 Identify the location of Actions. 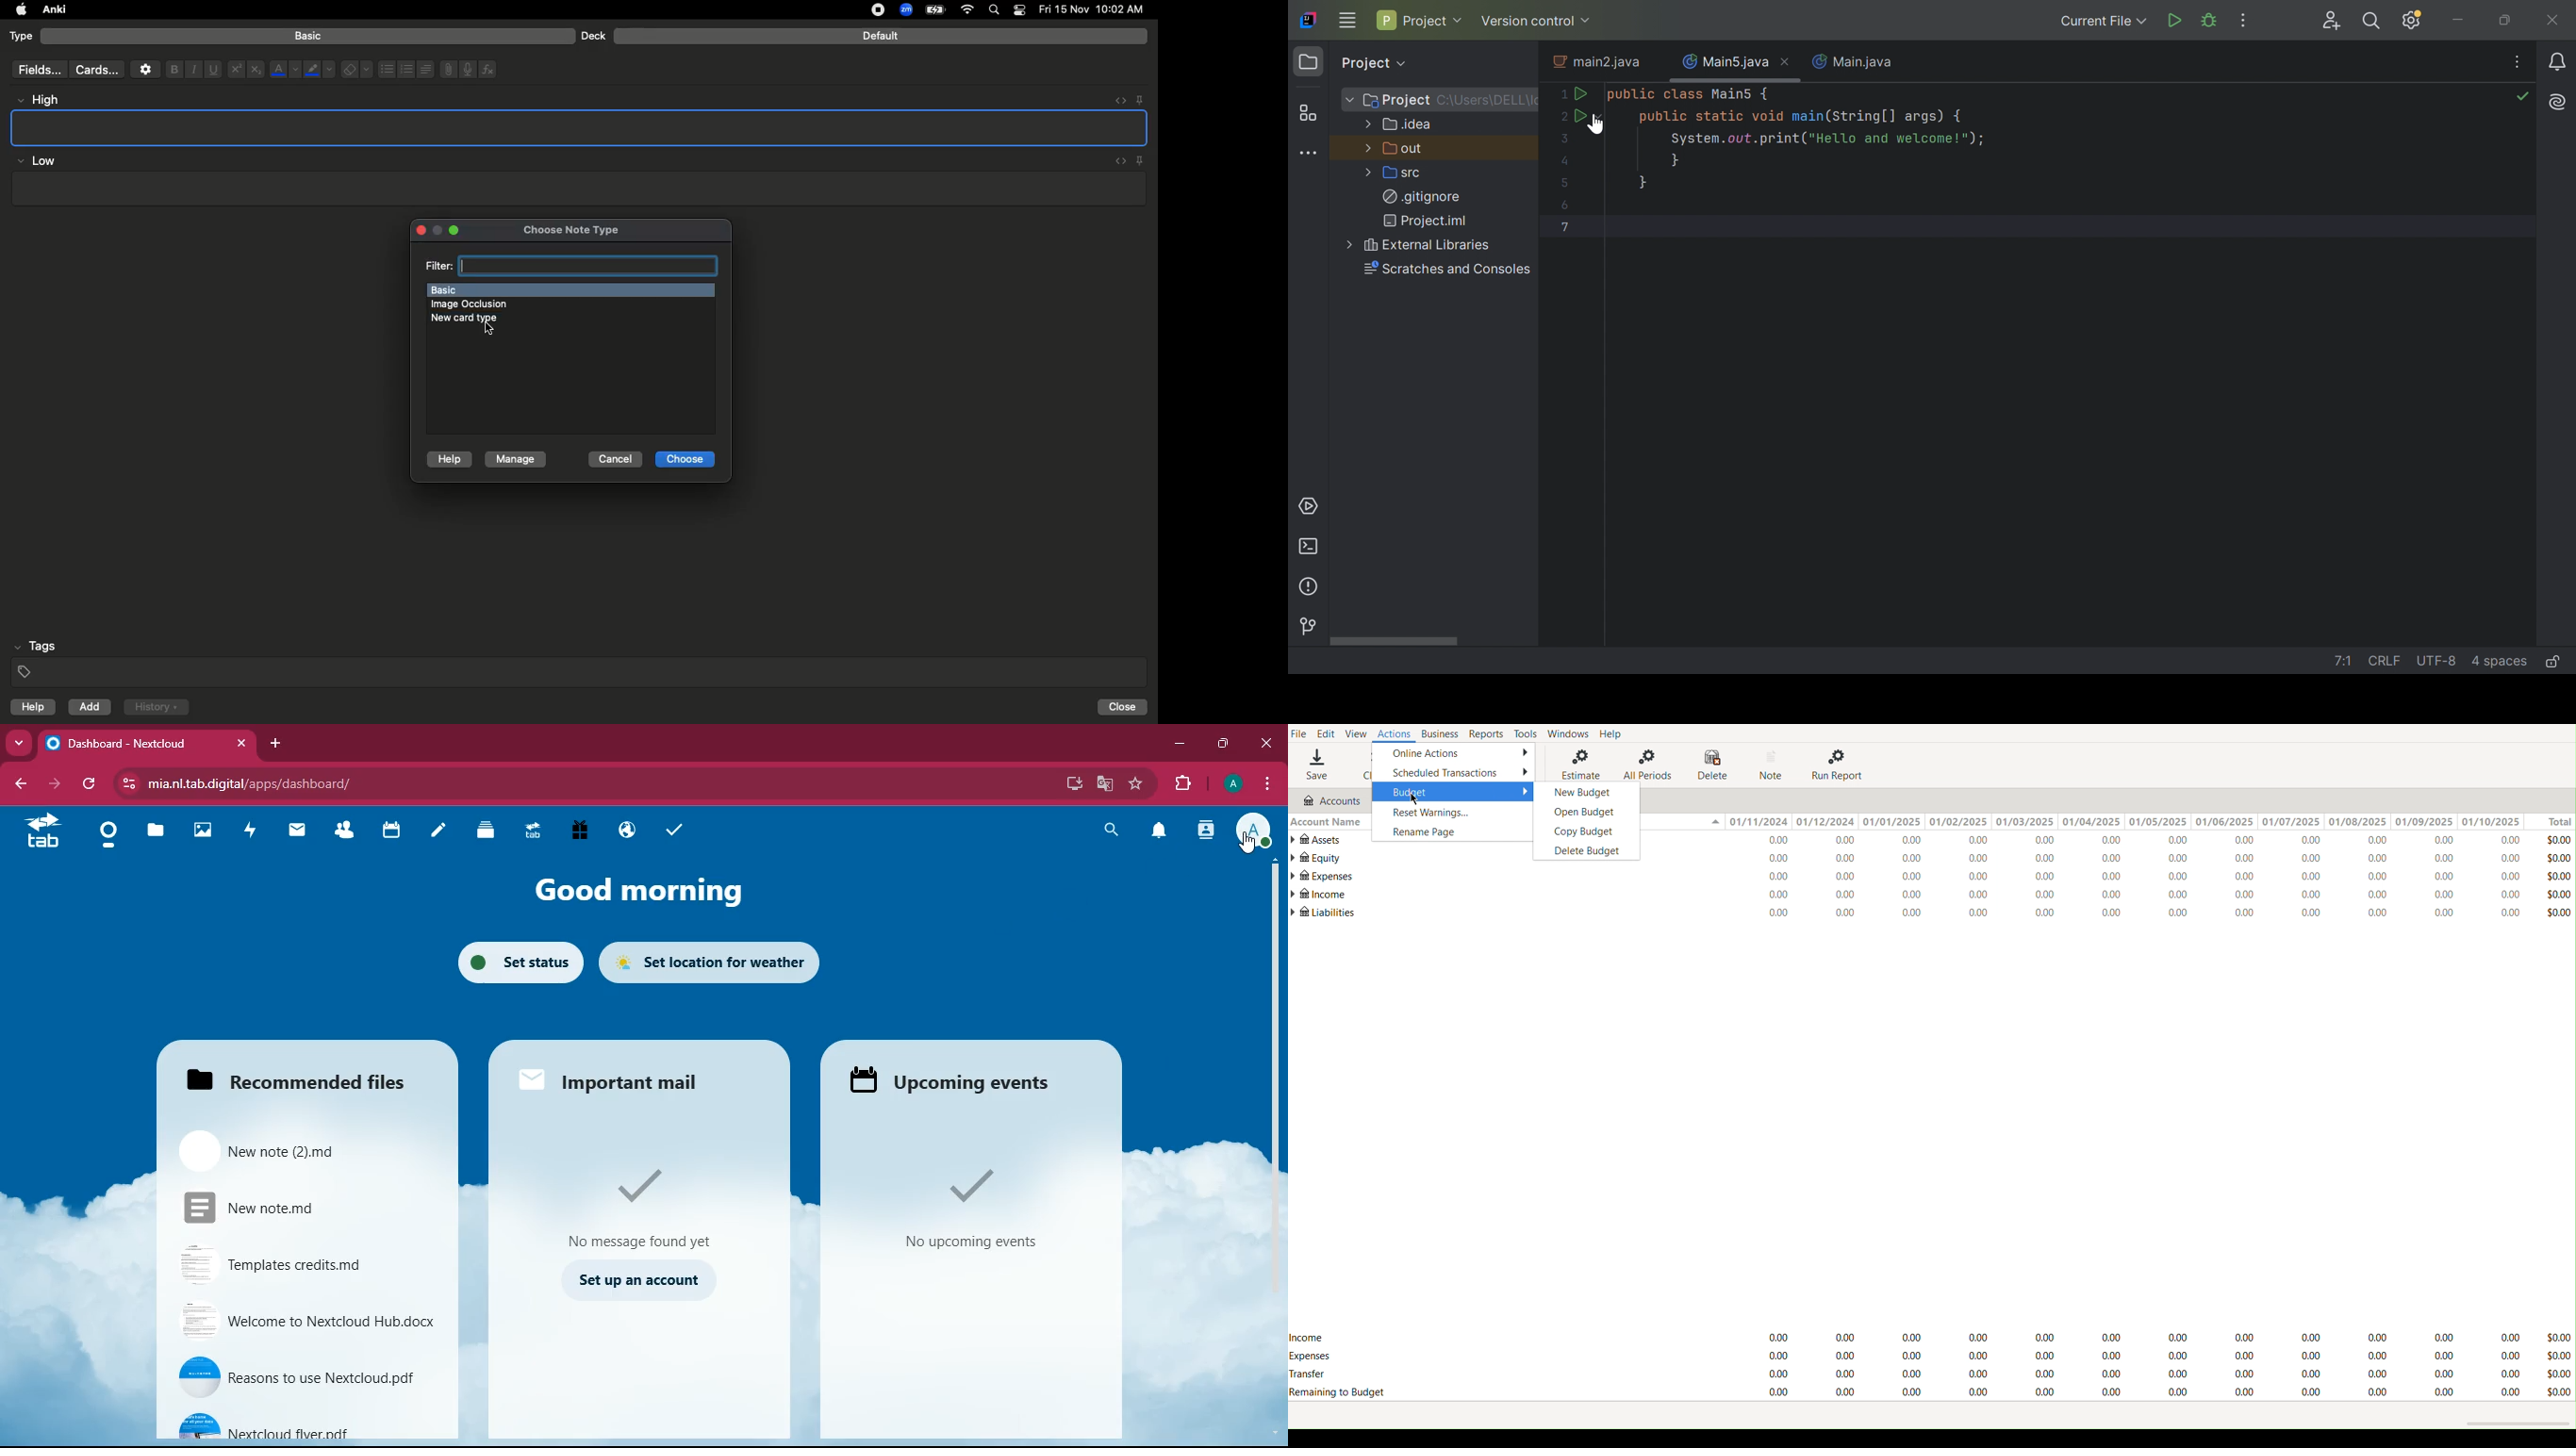
(1397, 734).